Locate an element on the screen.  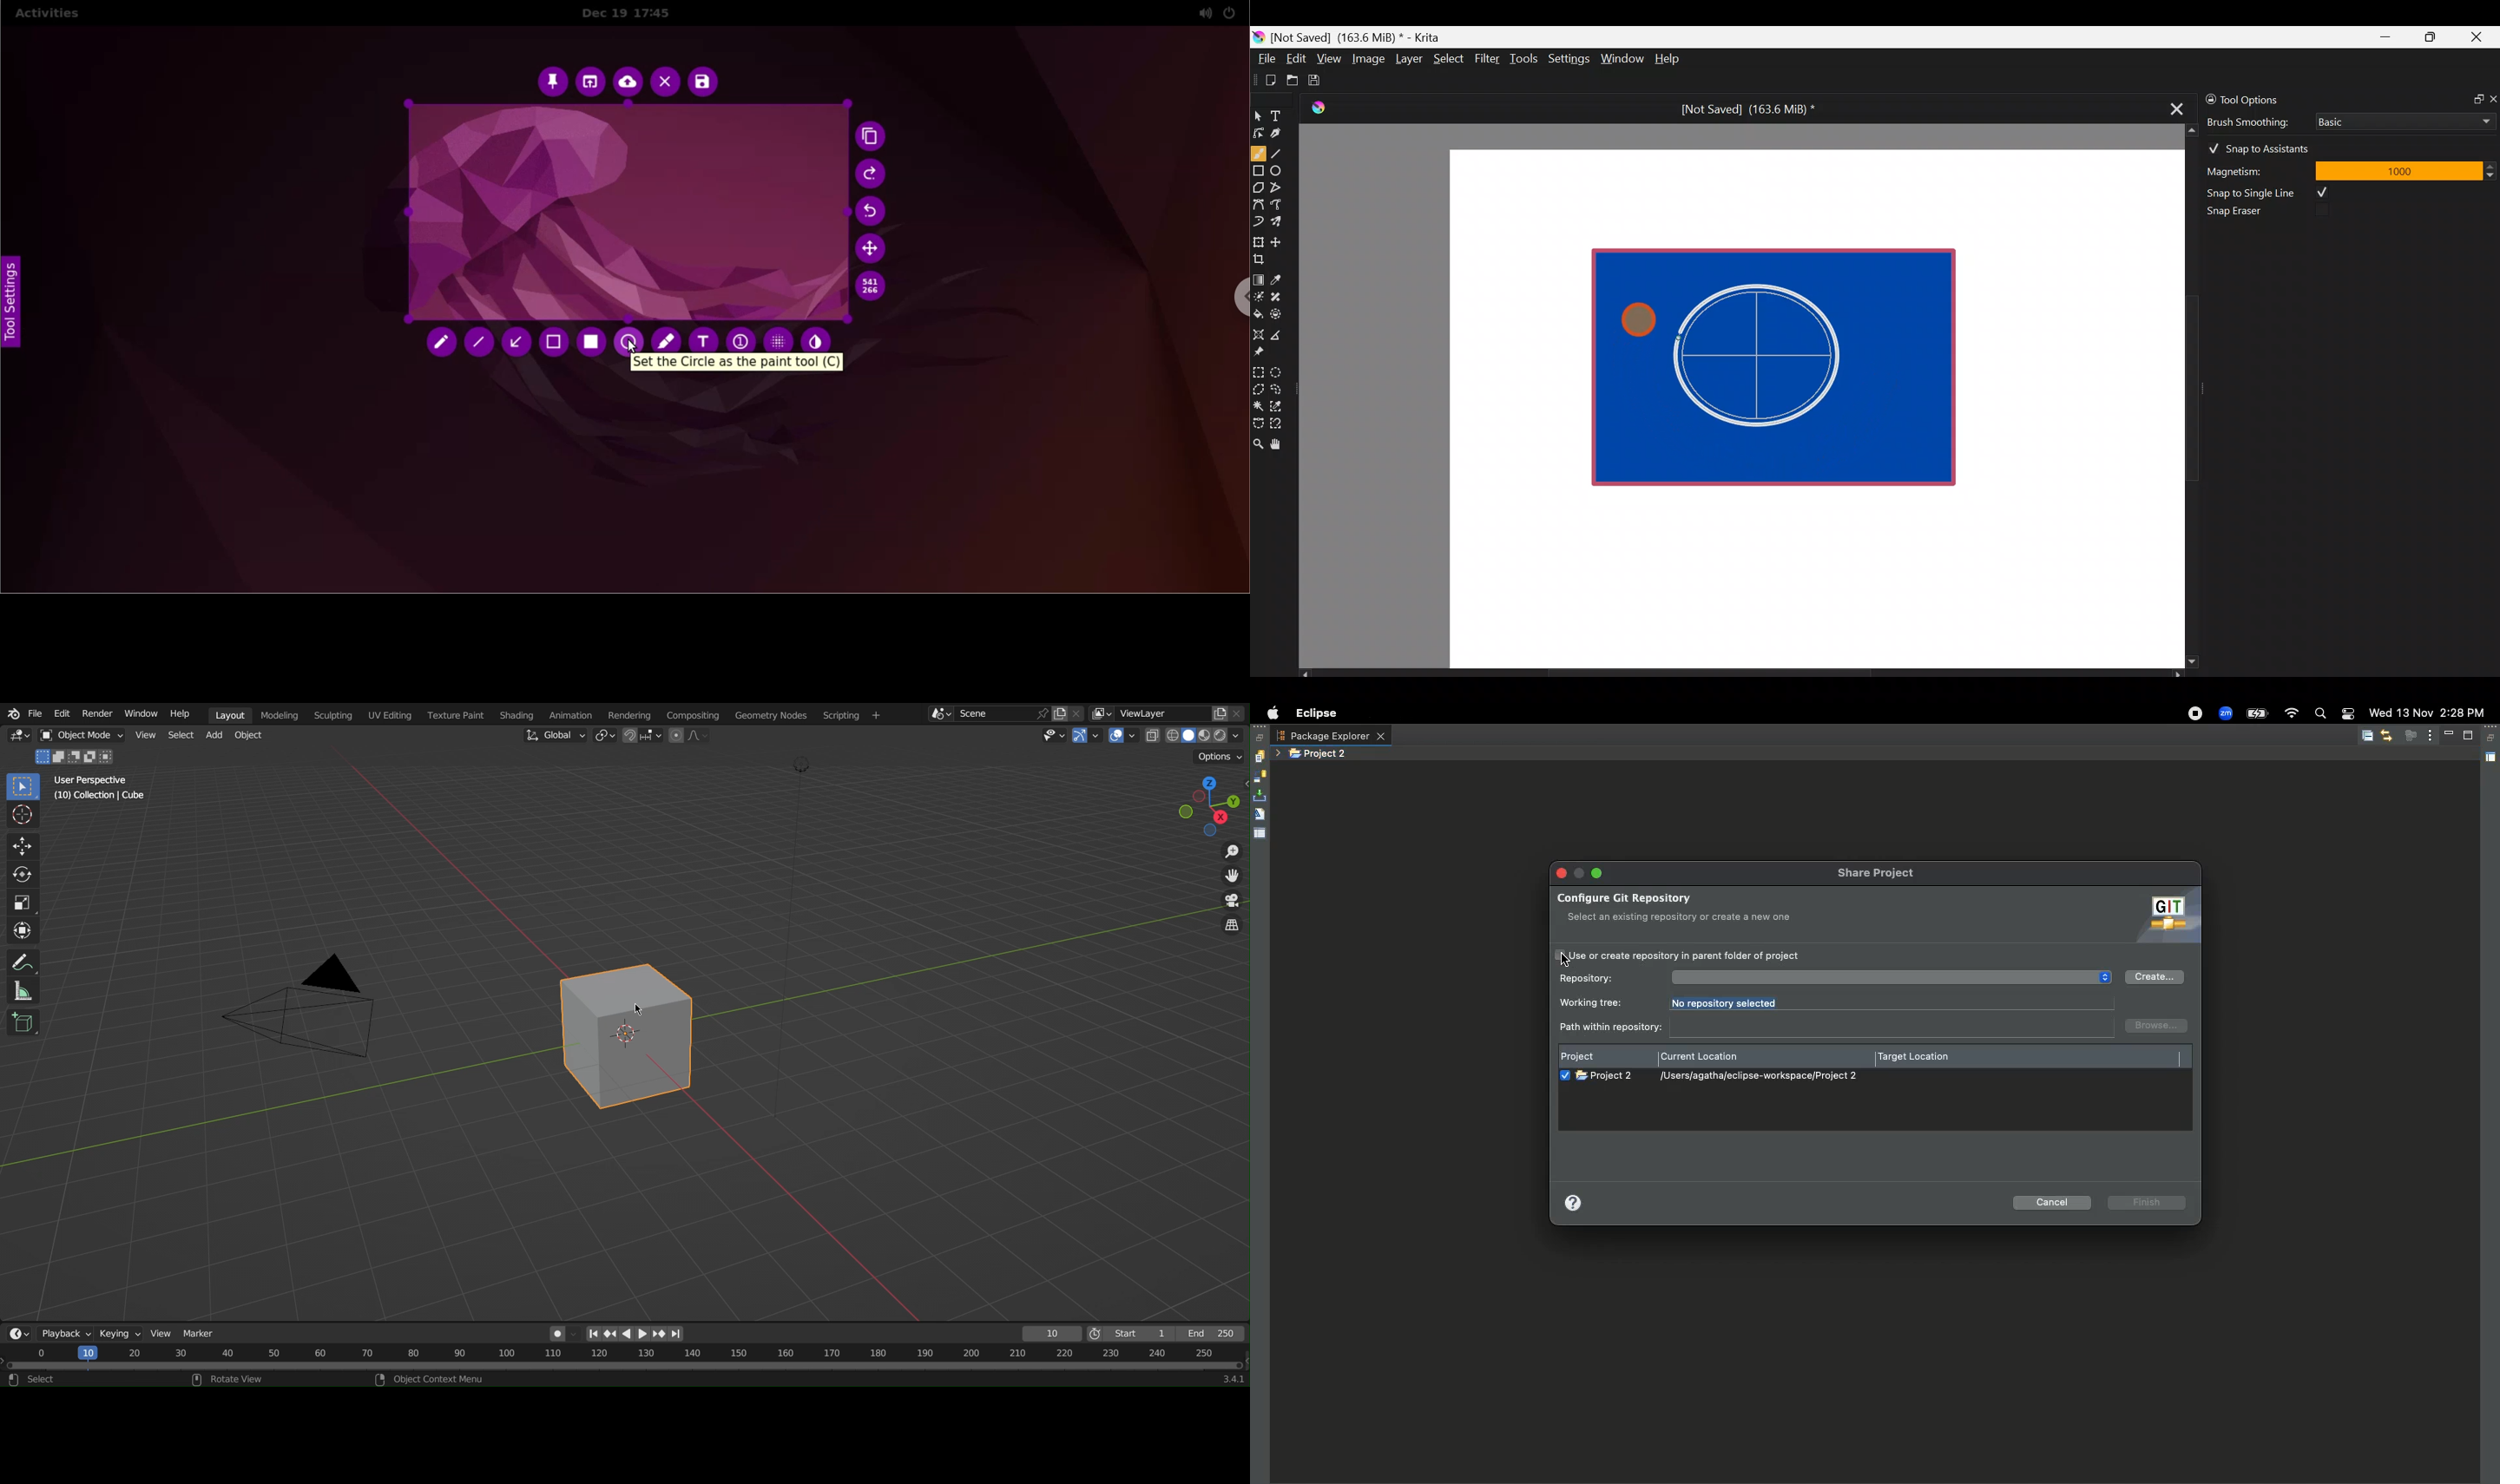
Snapping is located at coordinates (643, 736).